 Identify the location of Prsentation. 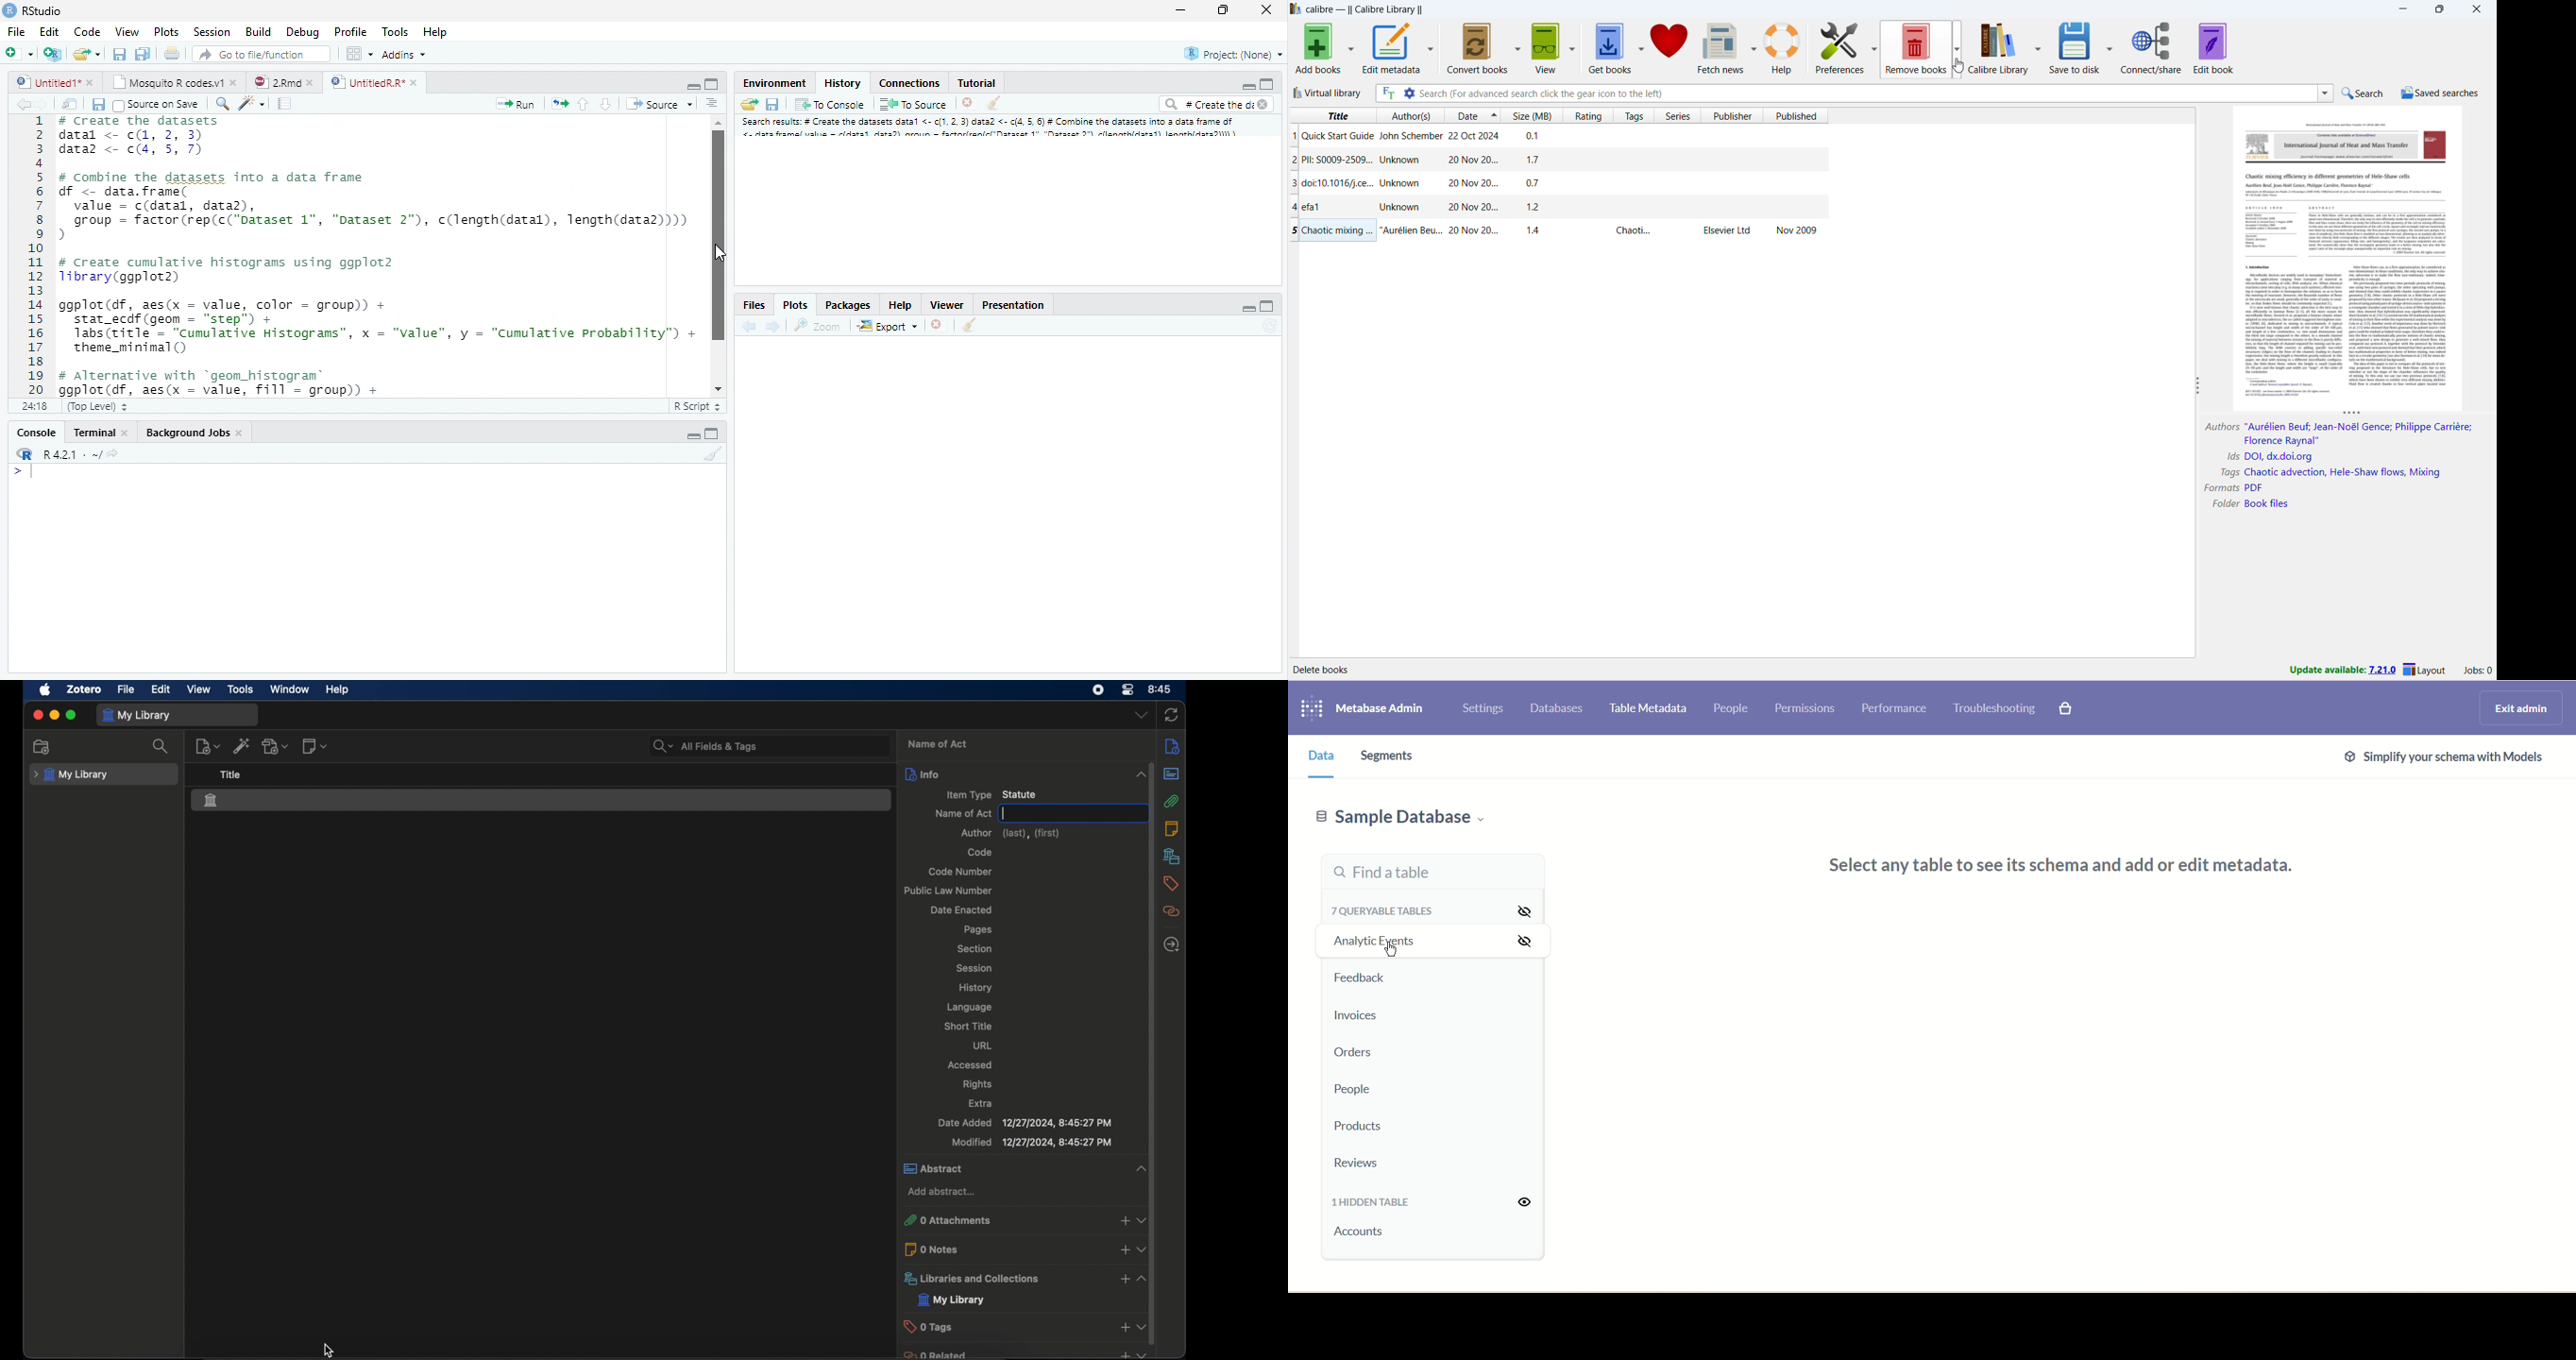
(1009, 303).